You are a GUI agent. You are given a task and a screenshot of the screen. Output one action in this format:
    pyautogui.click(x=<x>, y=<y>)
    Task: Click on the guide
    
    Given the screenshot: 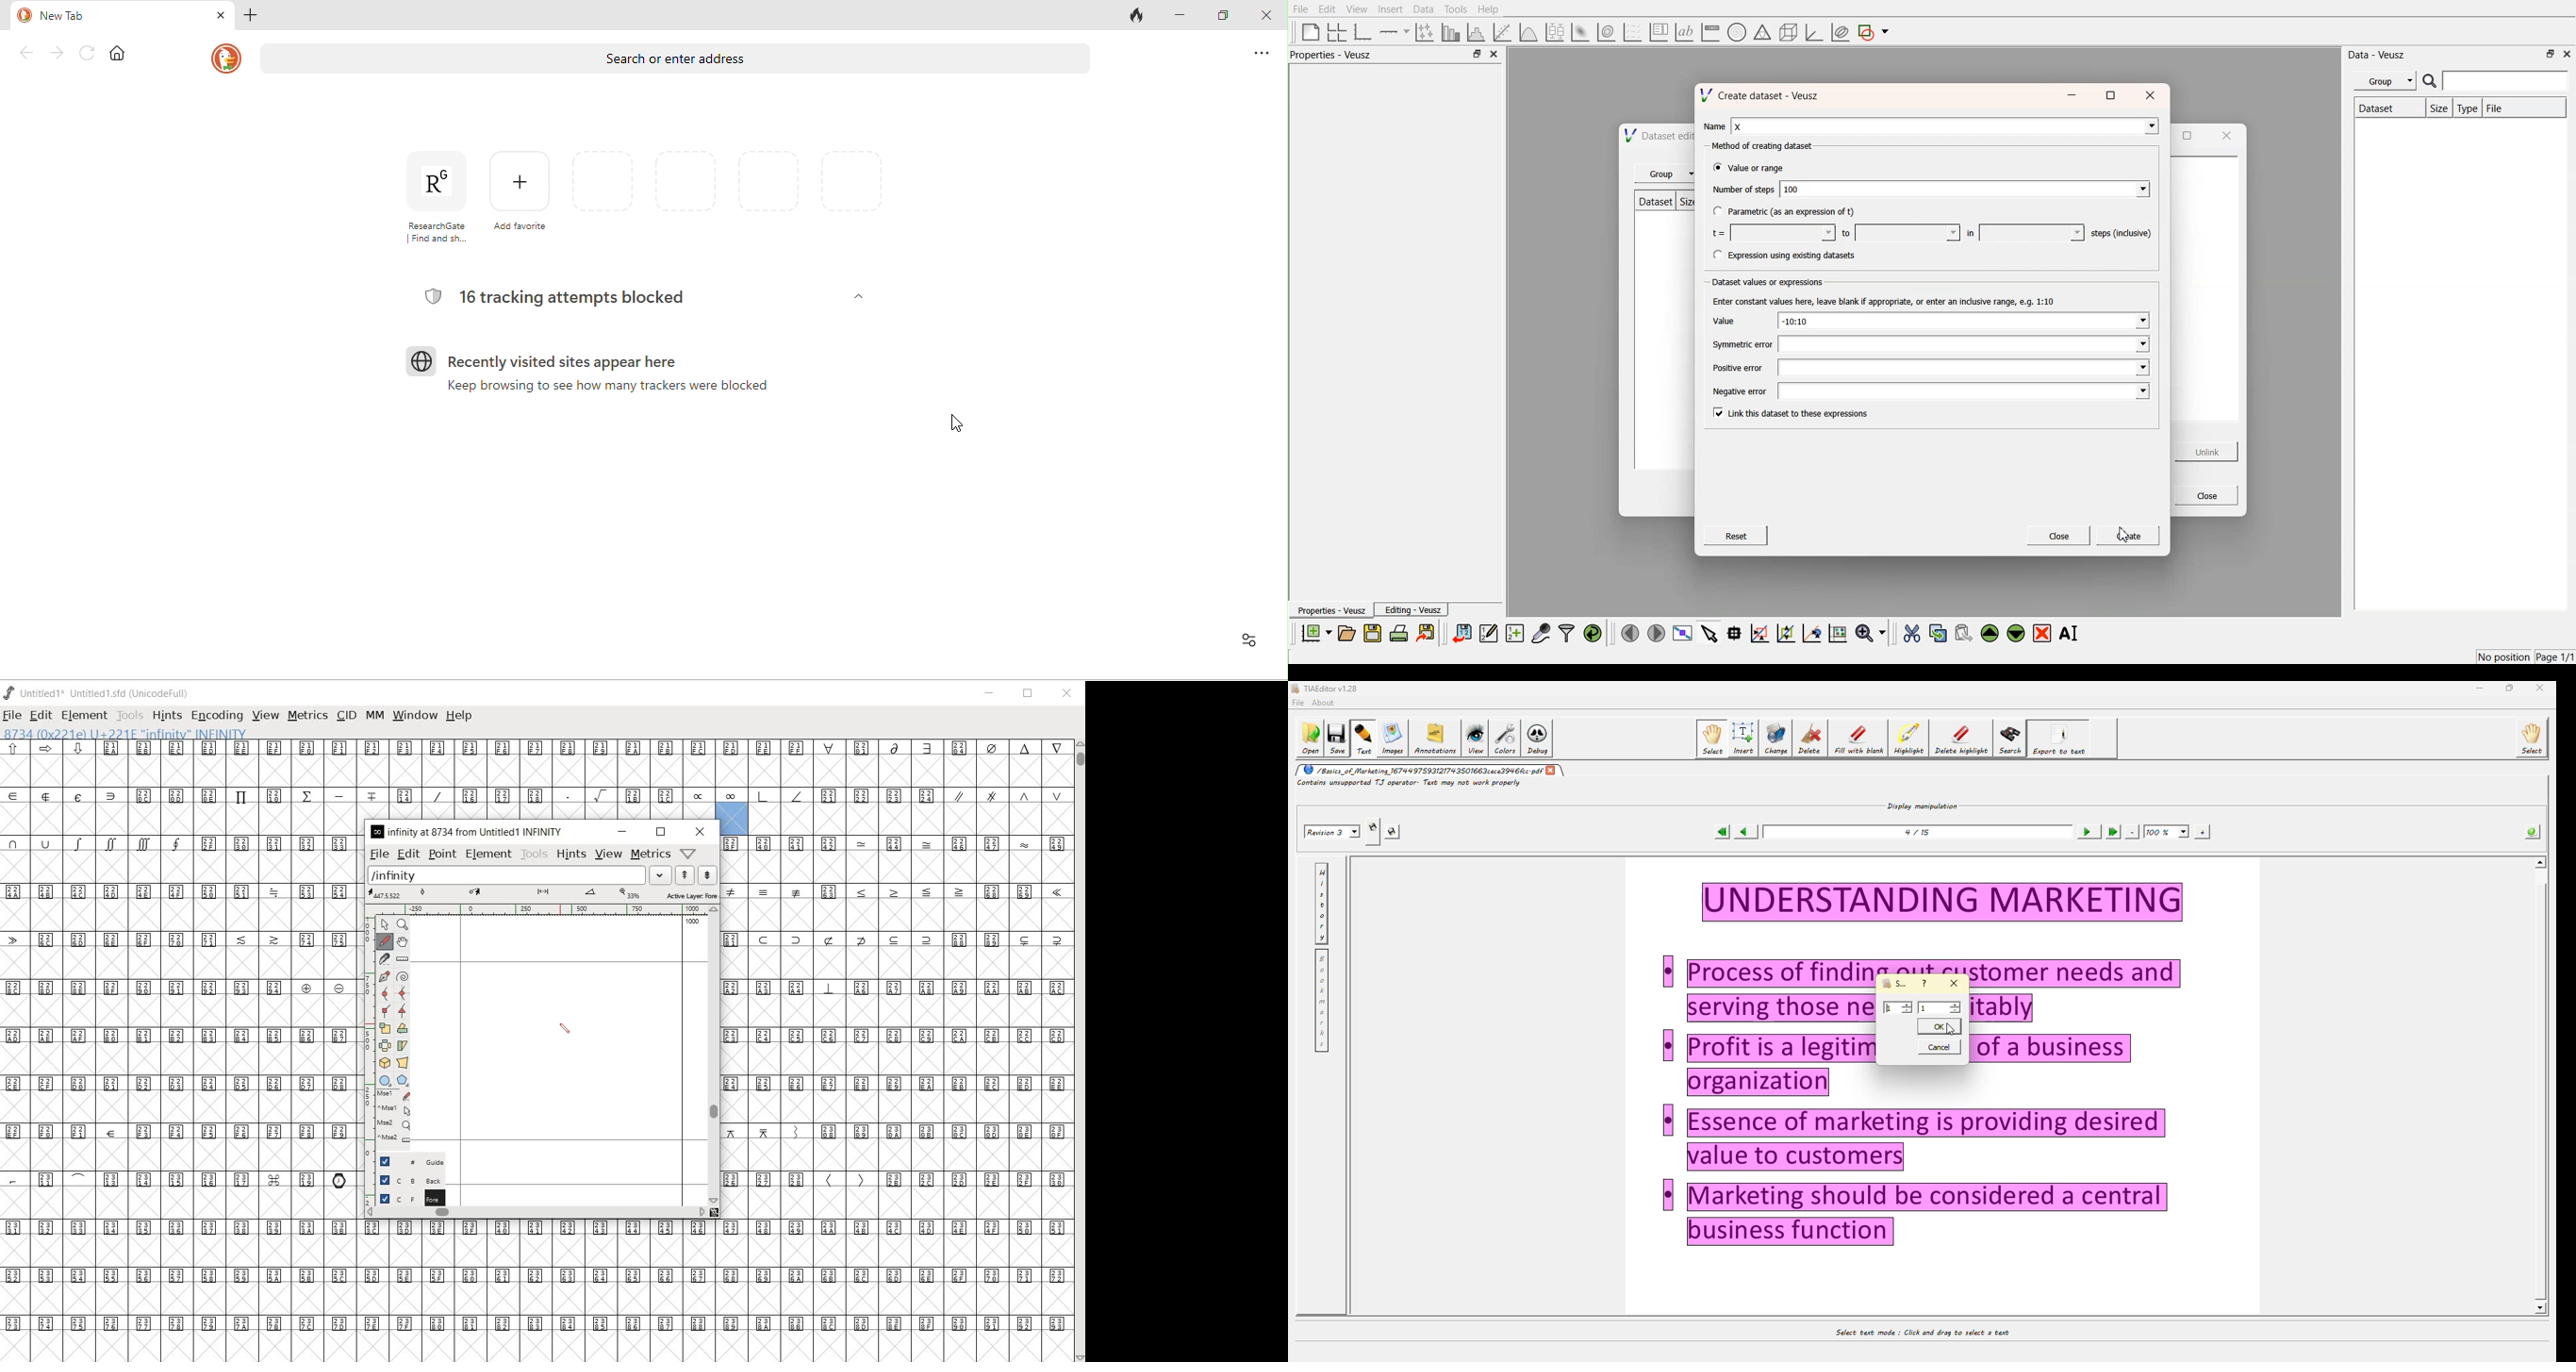 What is the action you would take?
    pyautogui.click(x=404, y=1163)
    